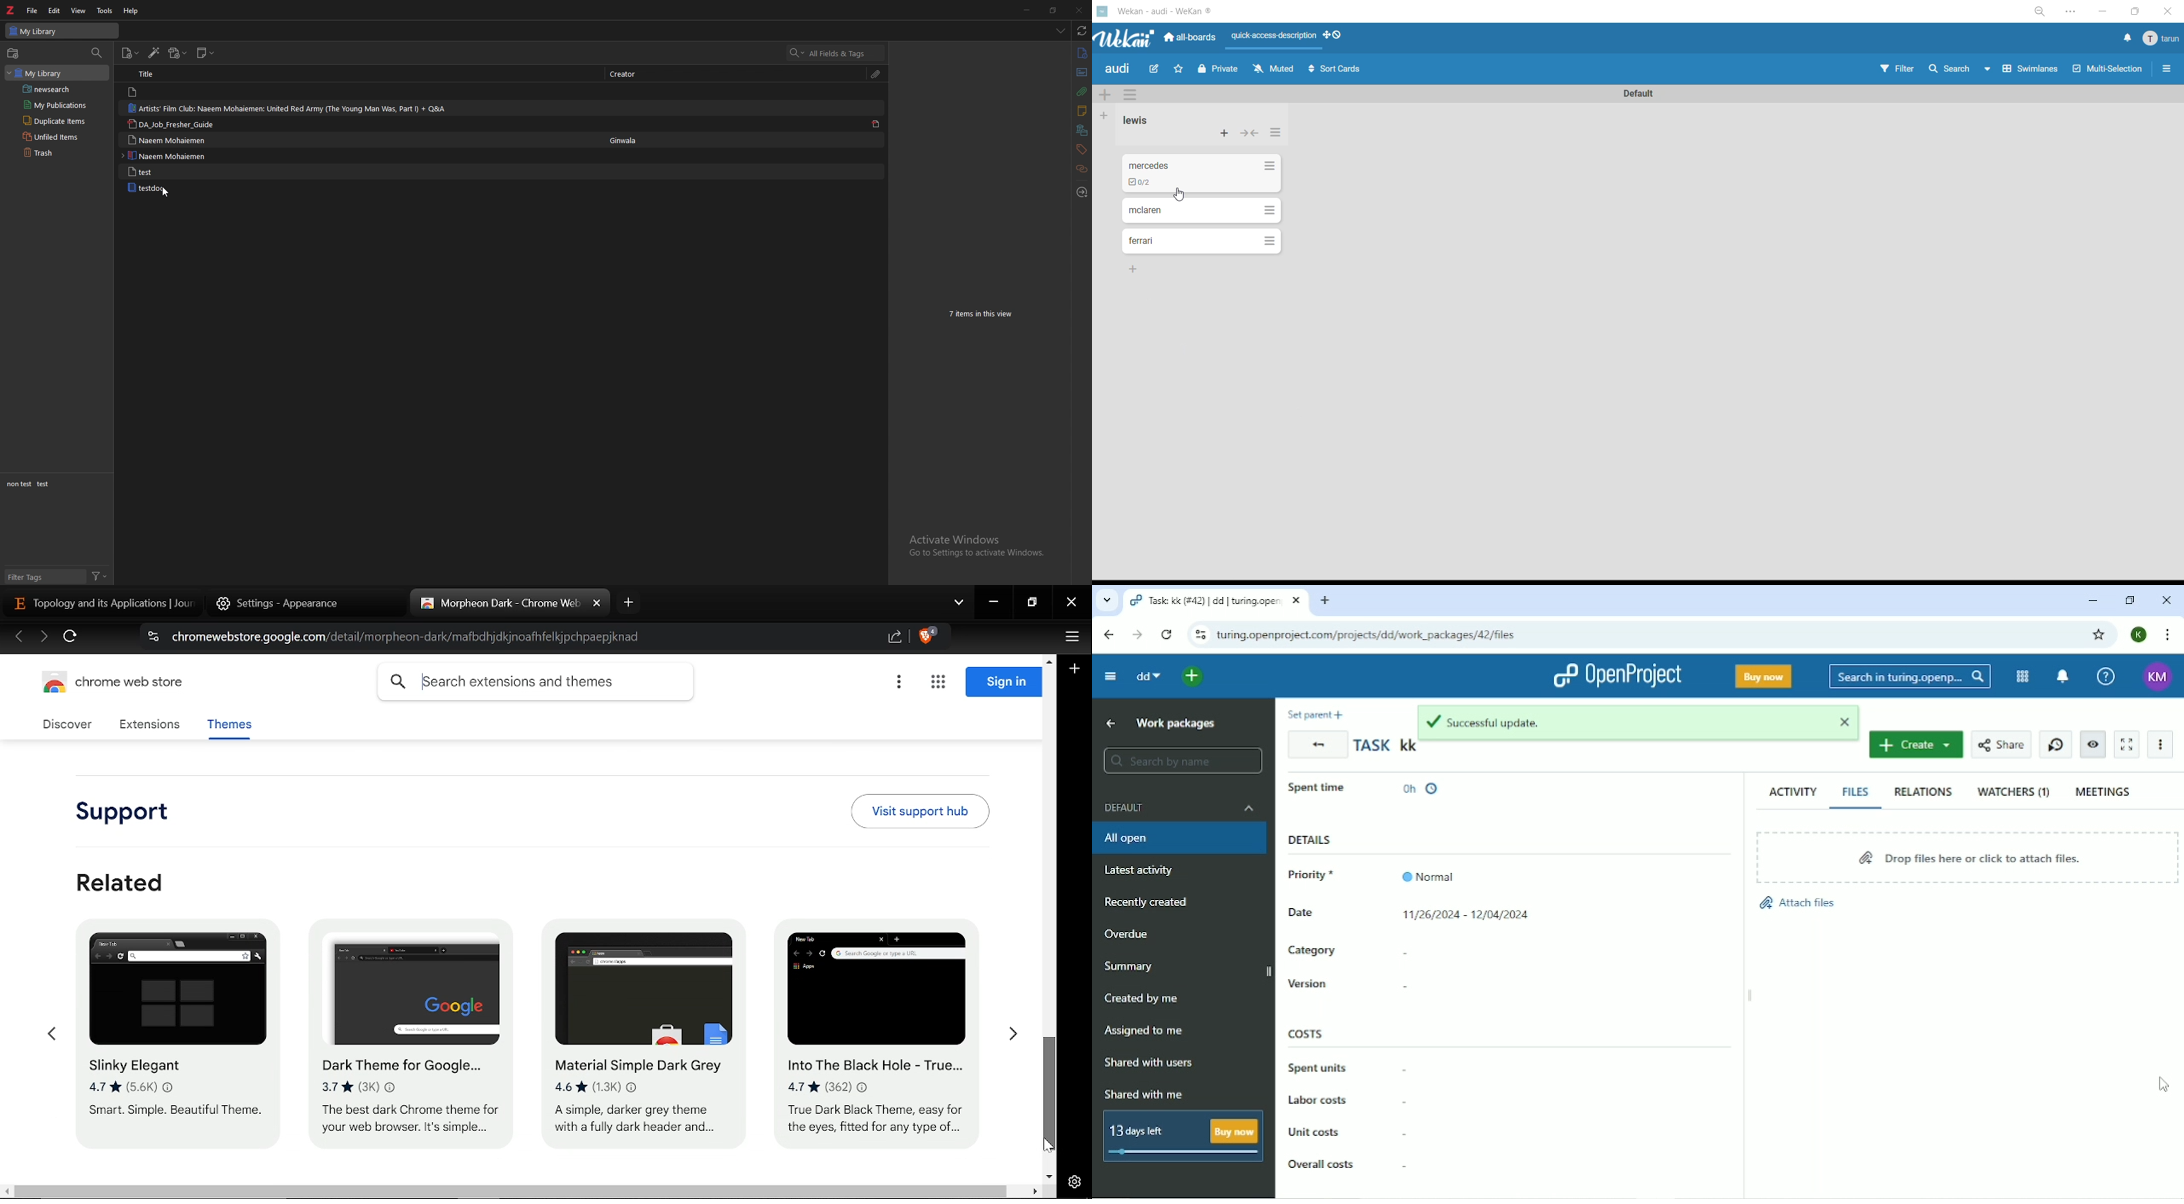  What do you see at coordinates (2099, 635) in the screenshot?
I see `Bookmark this tab` at bounding box center [2099, 635].